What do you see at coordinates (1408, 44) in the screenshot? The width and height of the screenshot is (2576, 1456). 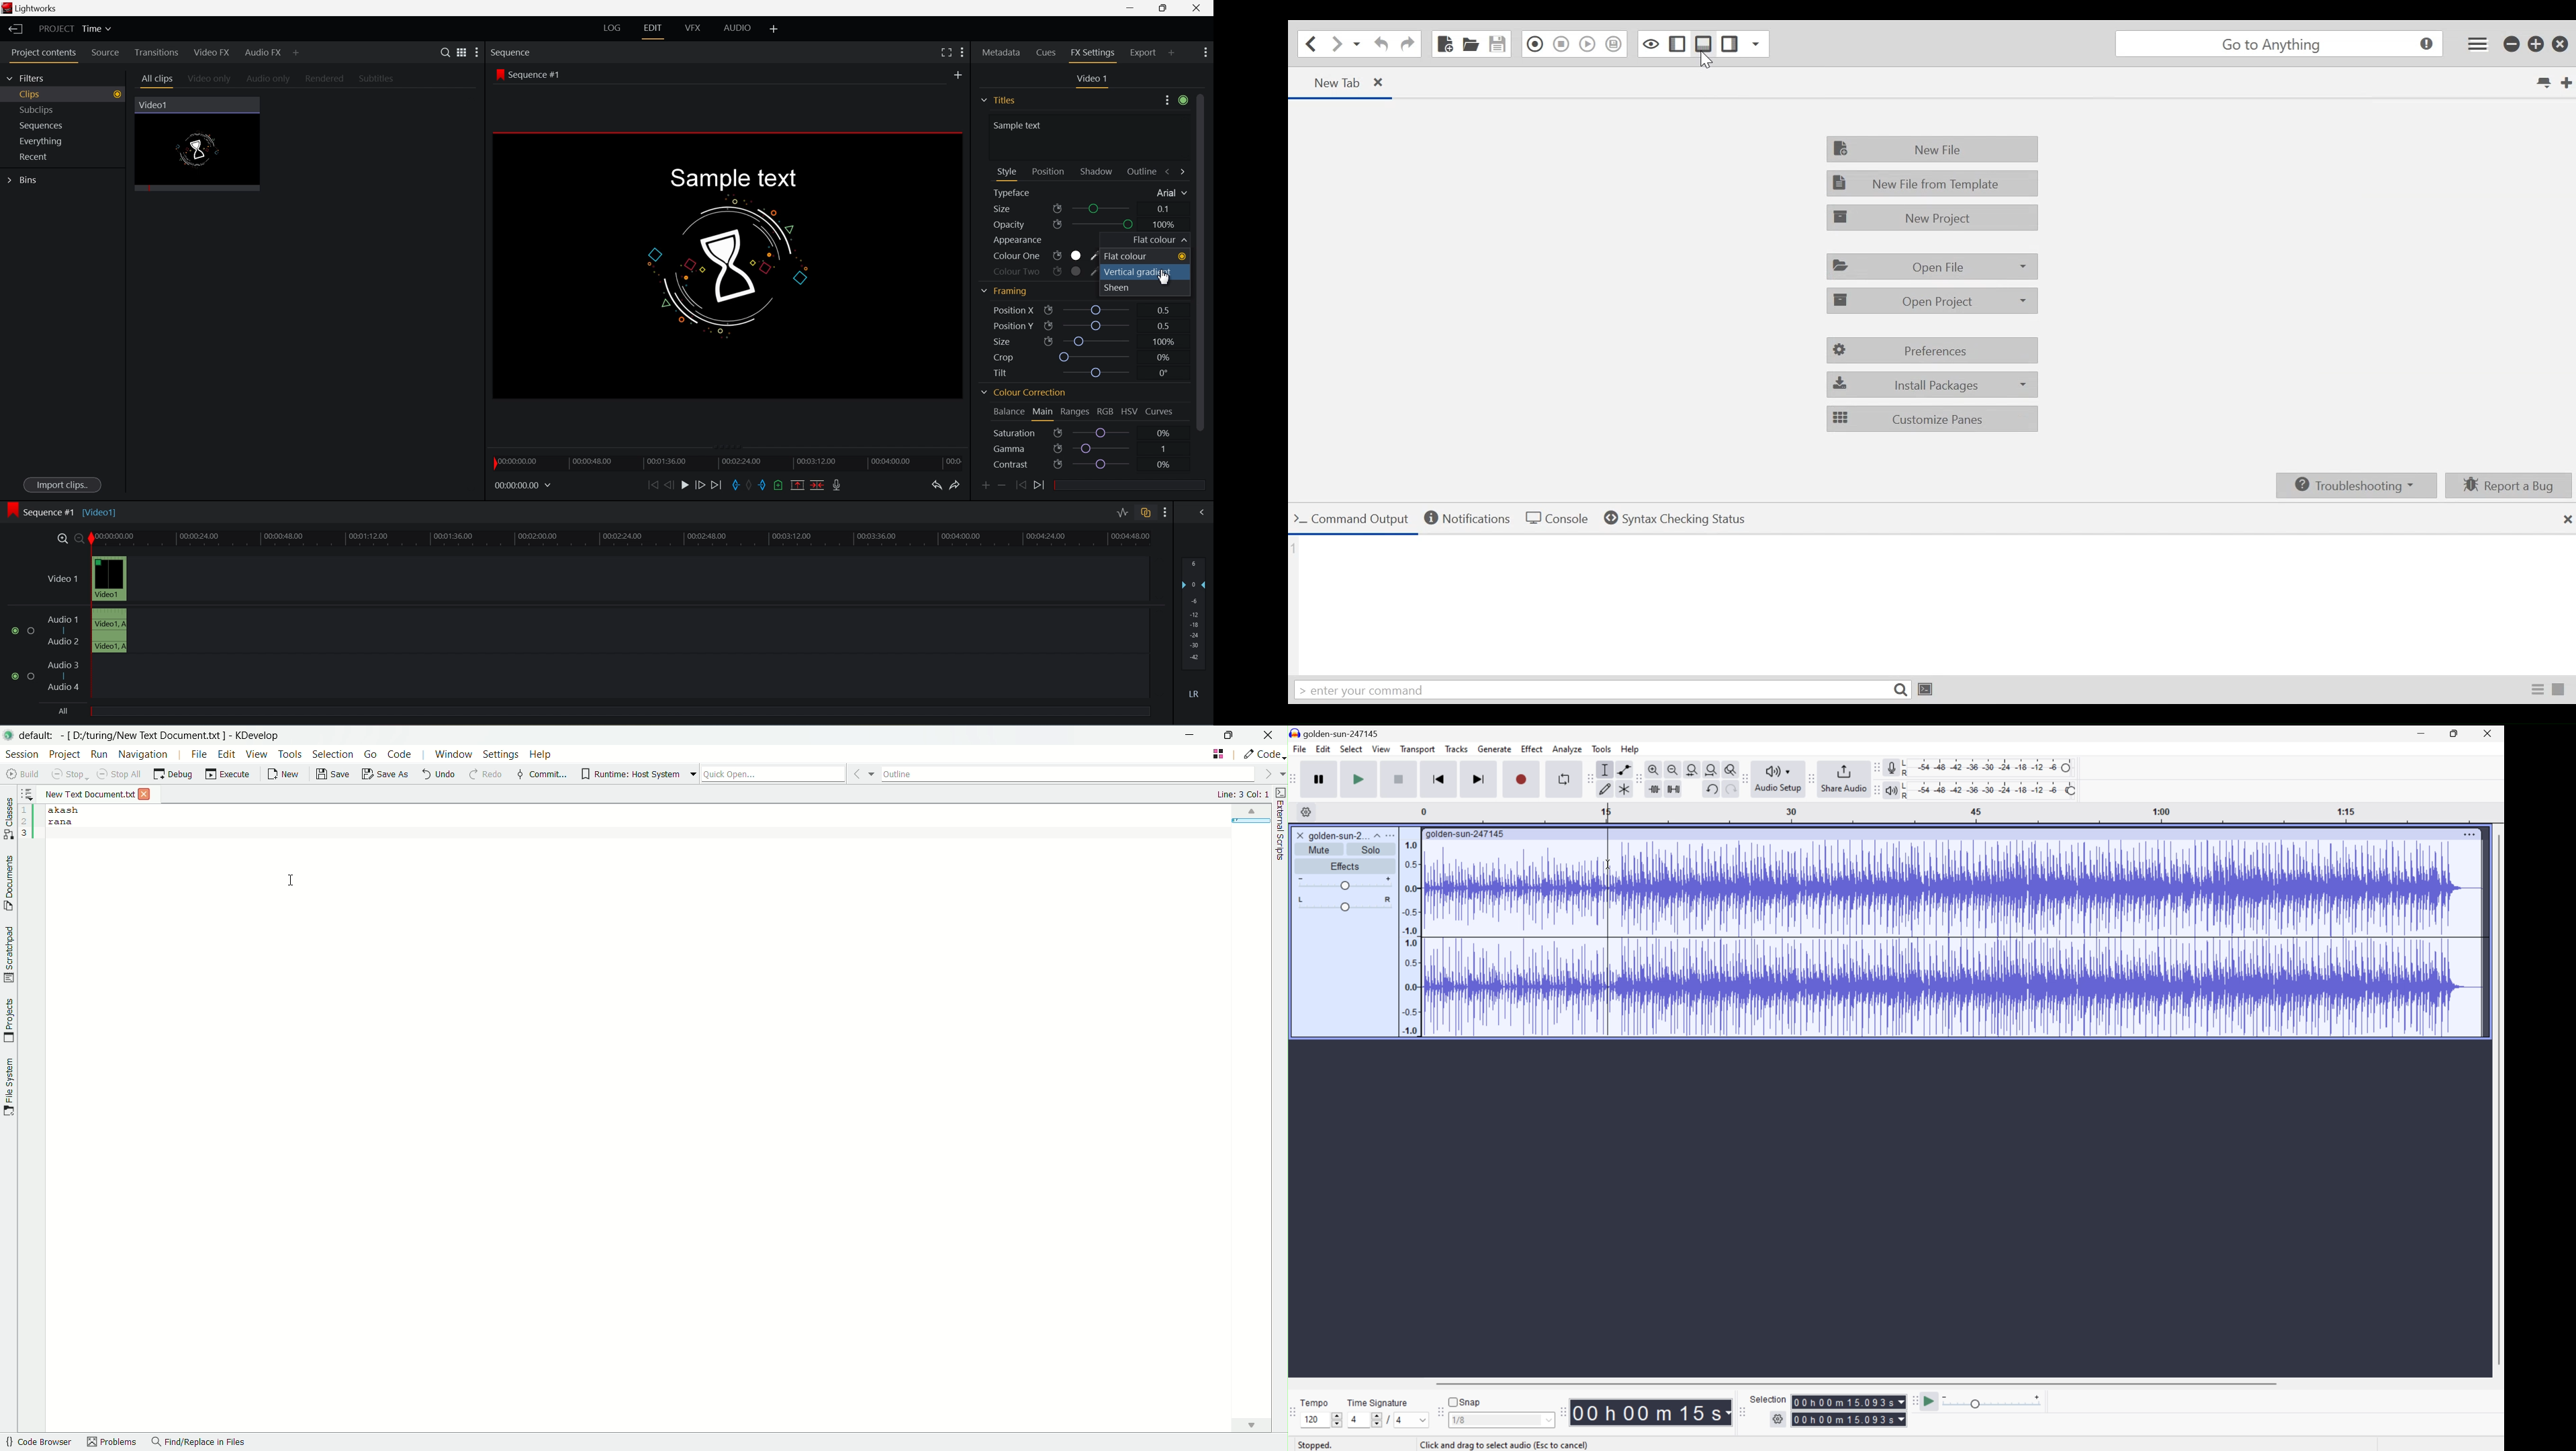 I see `Redo last Action` at bounding box center [1408, 44].